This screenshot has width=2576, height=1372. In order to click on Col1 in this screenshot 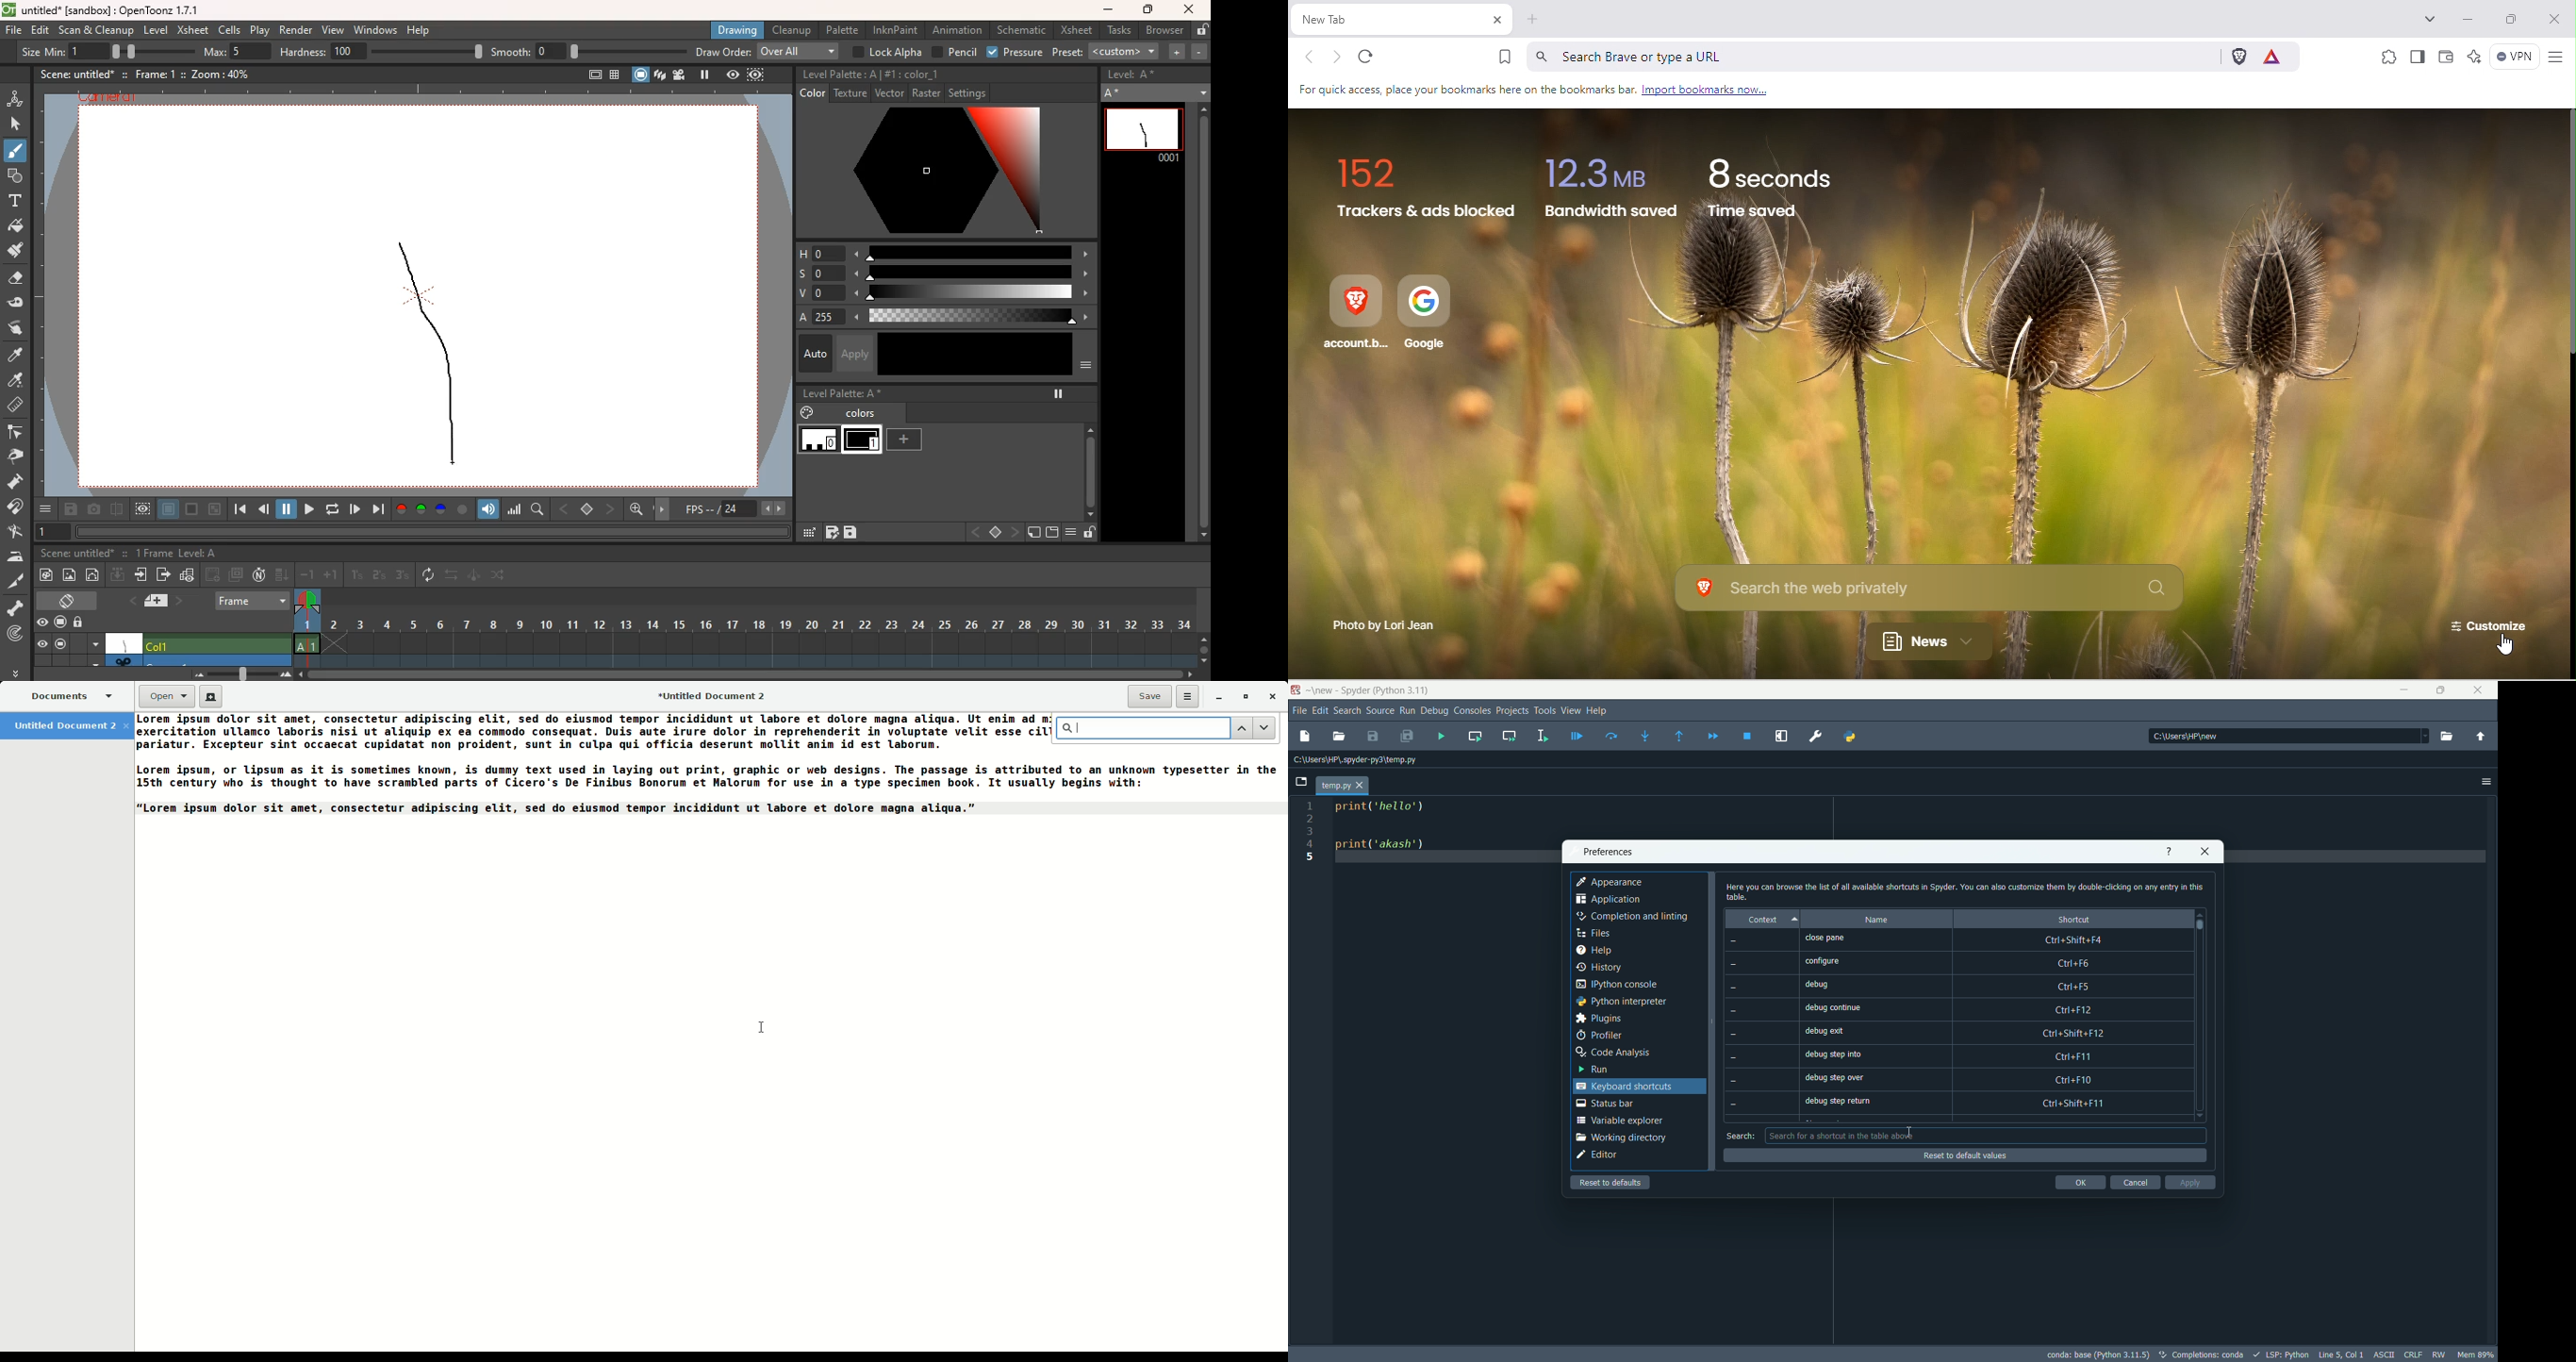, I will do `click(216, 644)`.